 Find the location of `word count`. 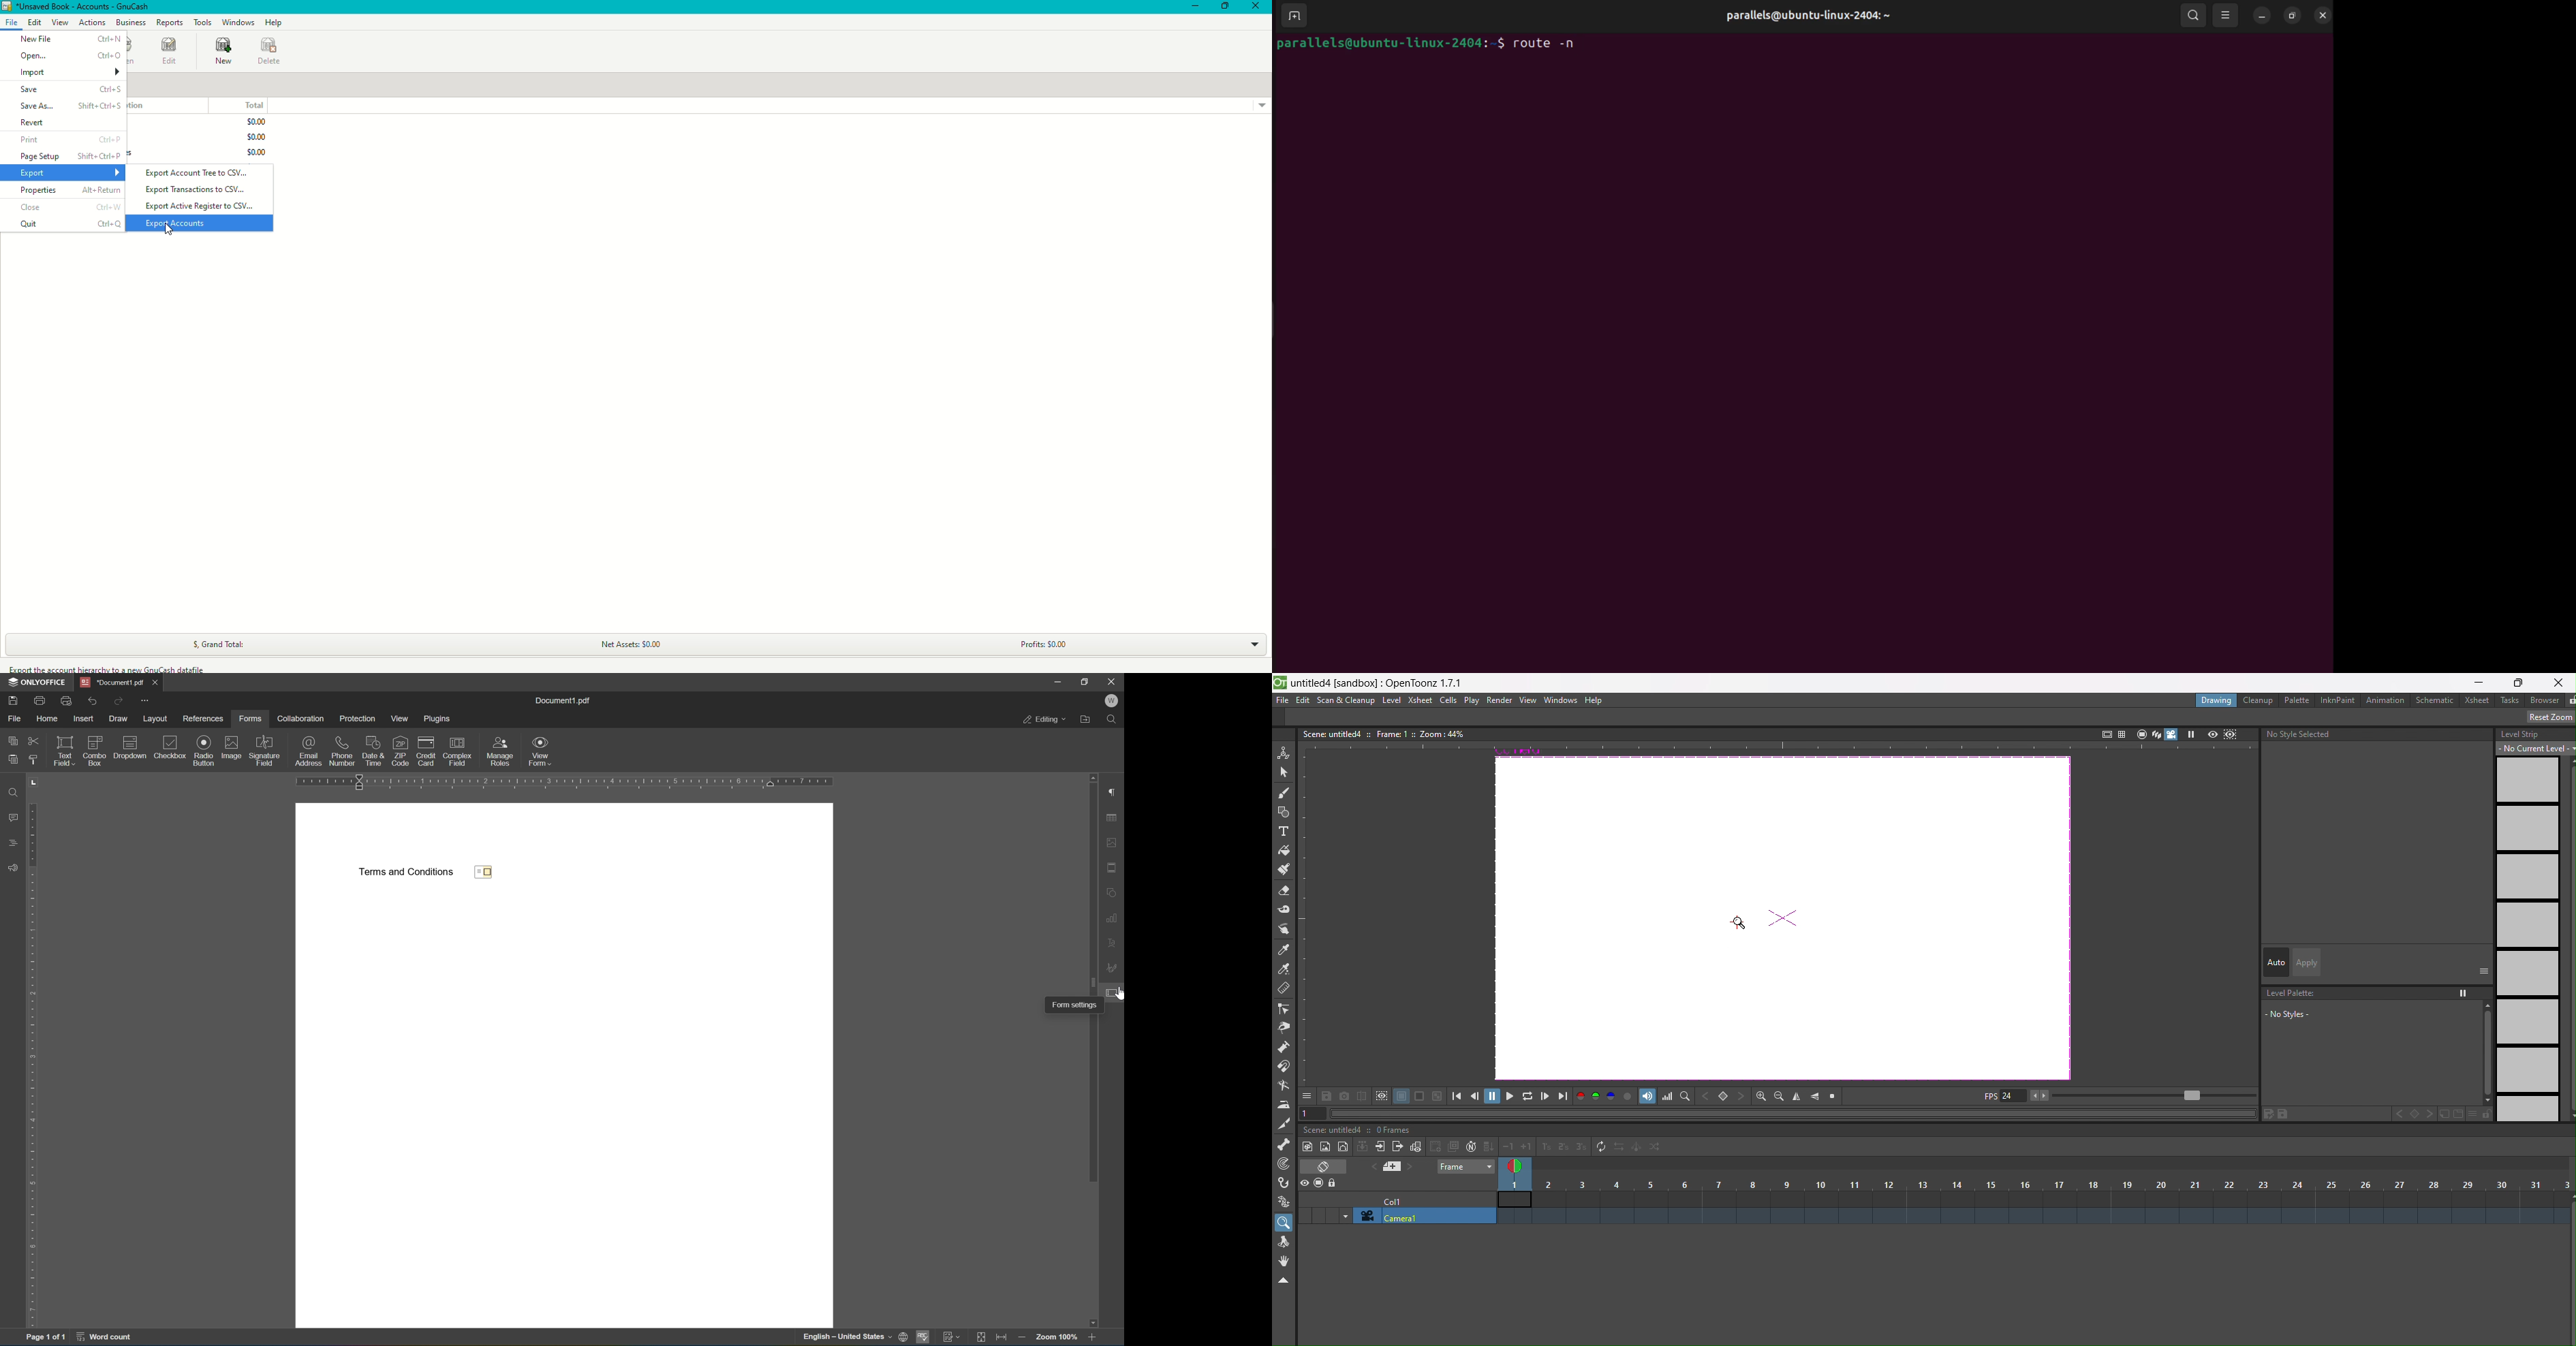

word count is located at coordinates (103, 1339).